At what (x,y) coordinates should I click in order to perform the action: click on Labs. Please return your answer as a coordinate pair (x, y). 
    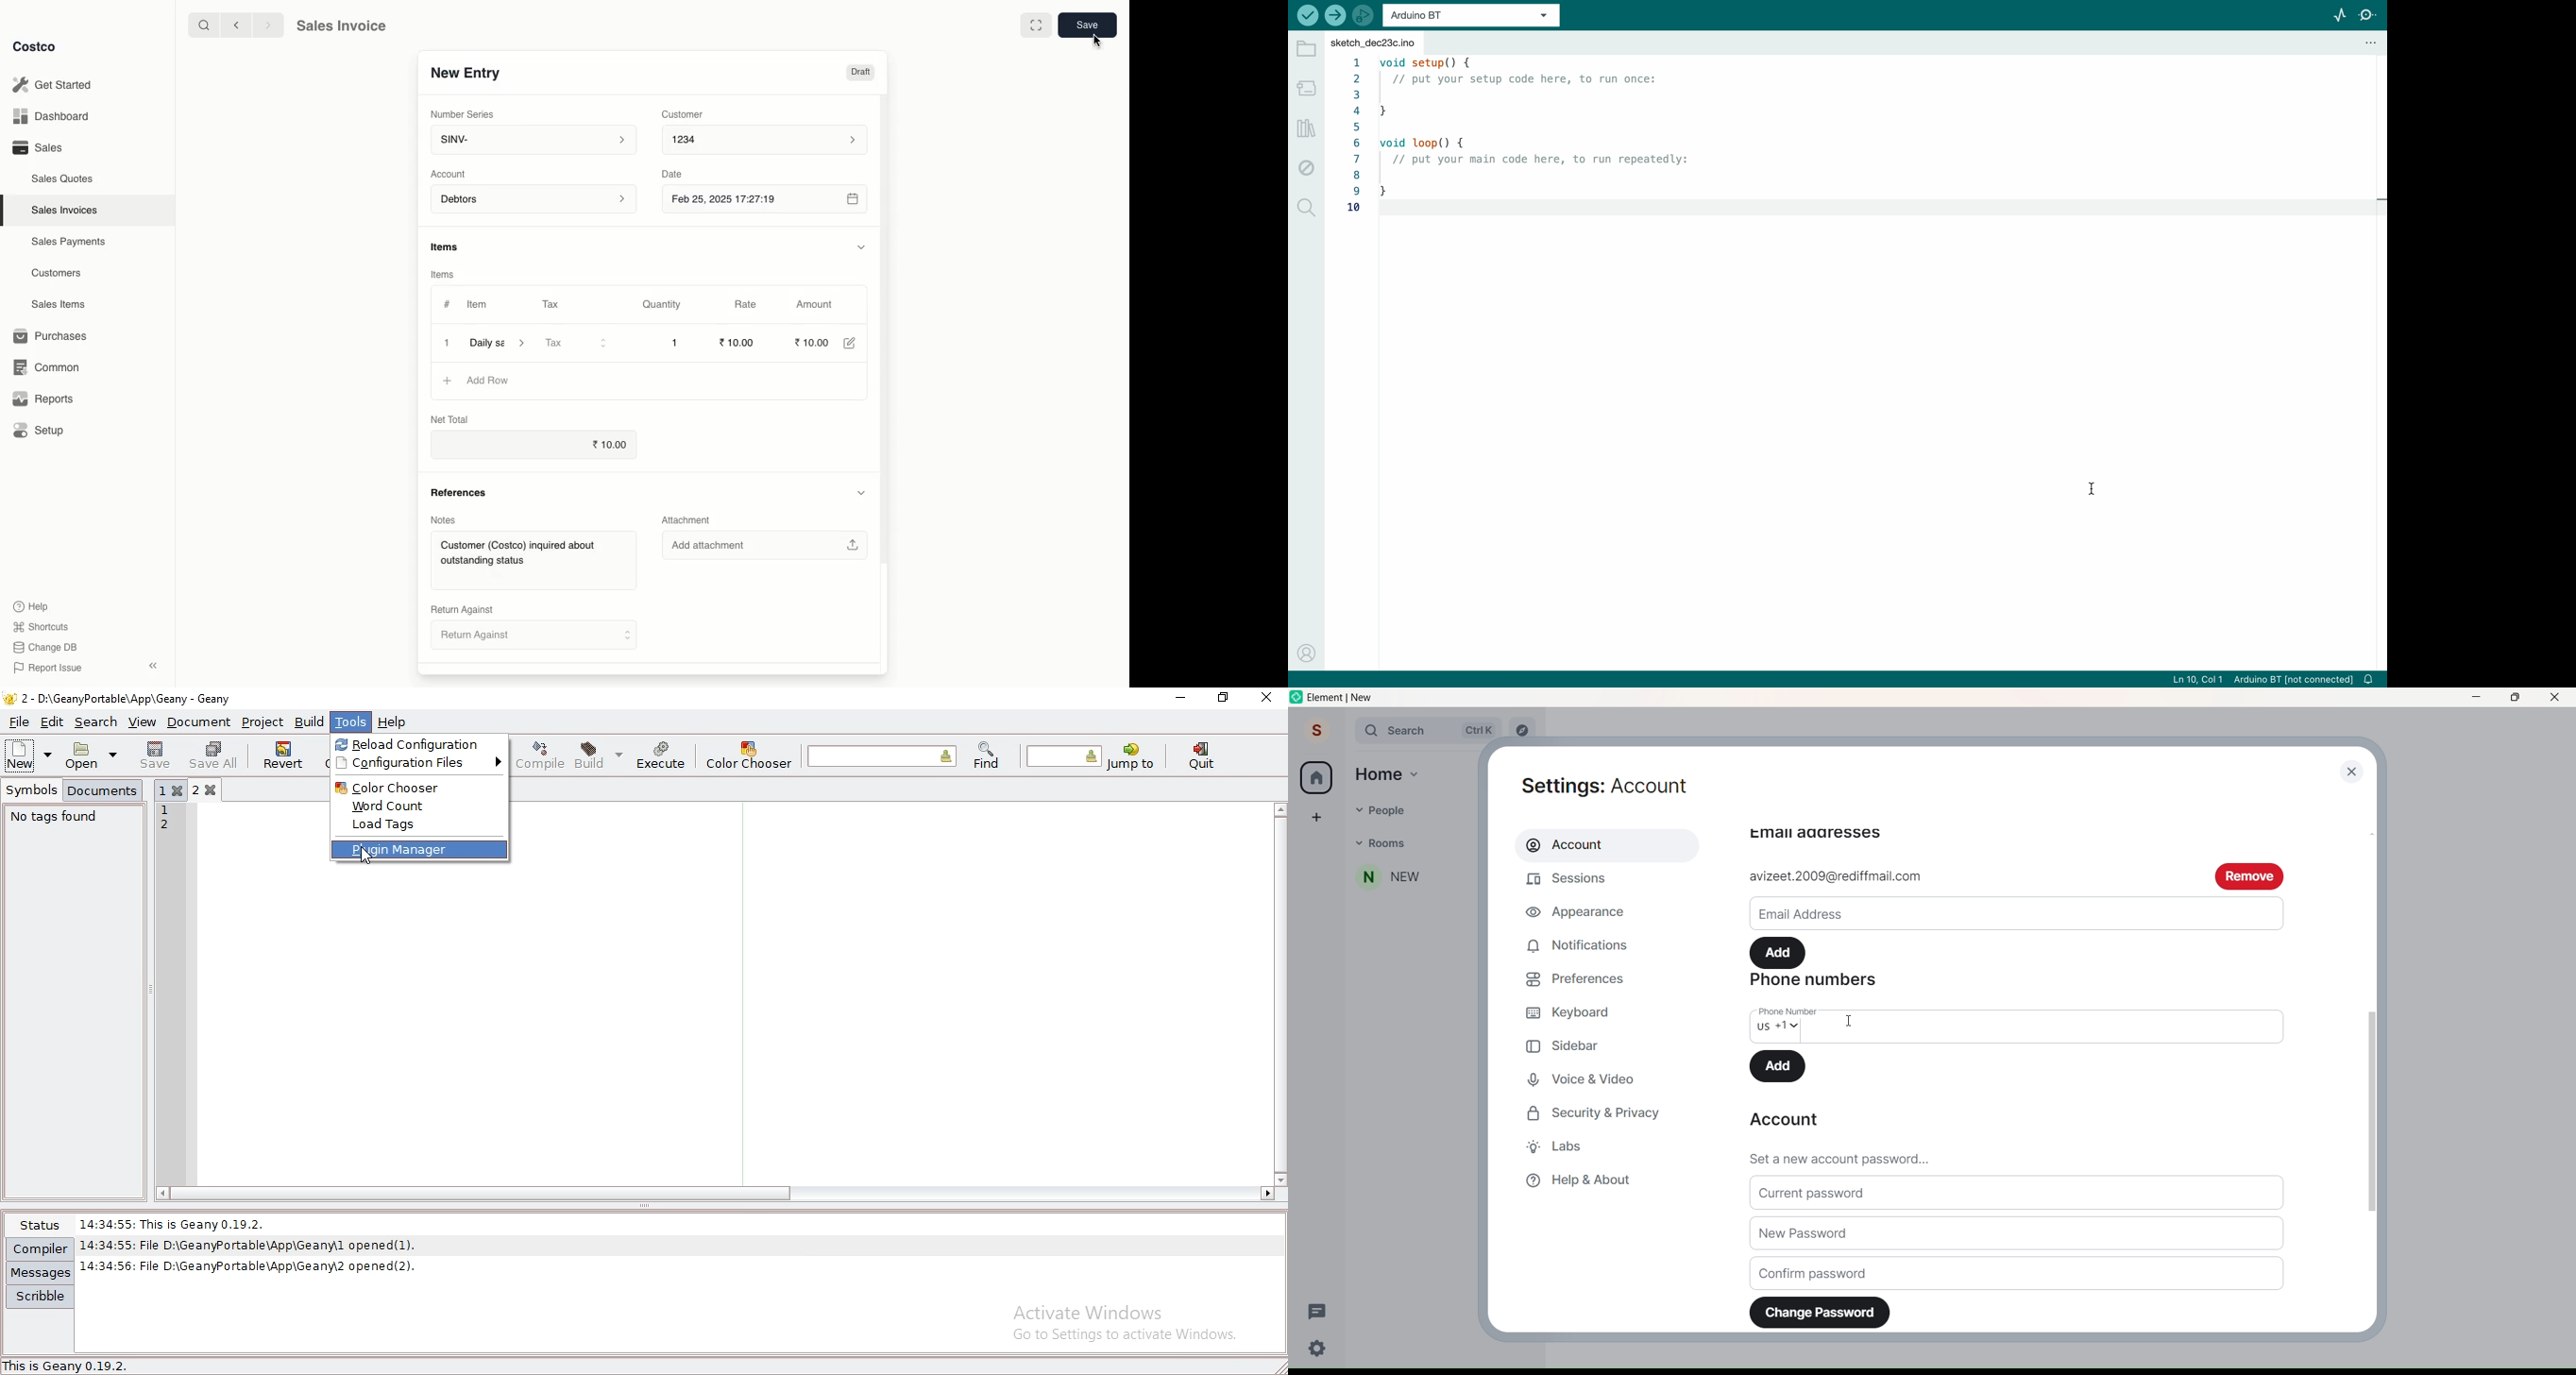
    Looking at the image, I should click on (1566, 1147).